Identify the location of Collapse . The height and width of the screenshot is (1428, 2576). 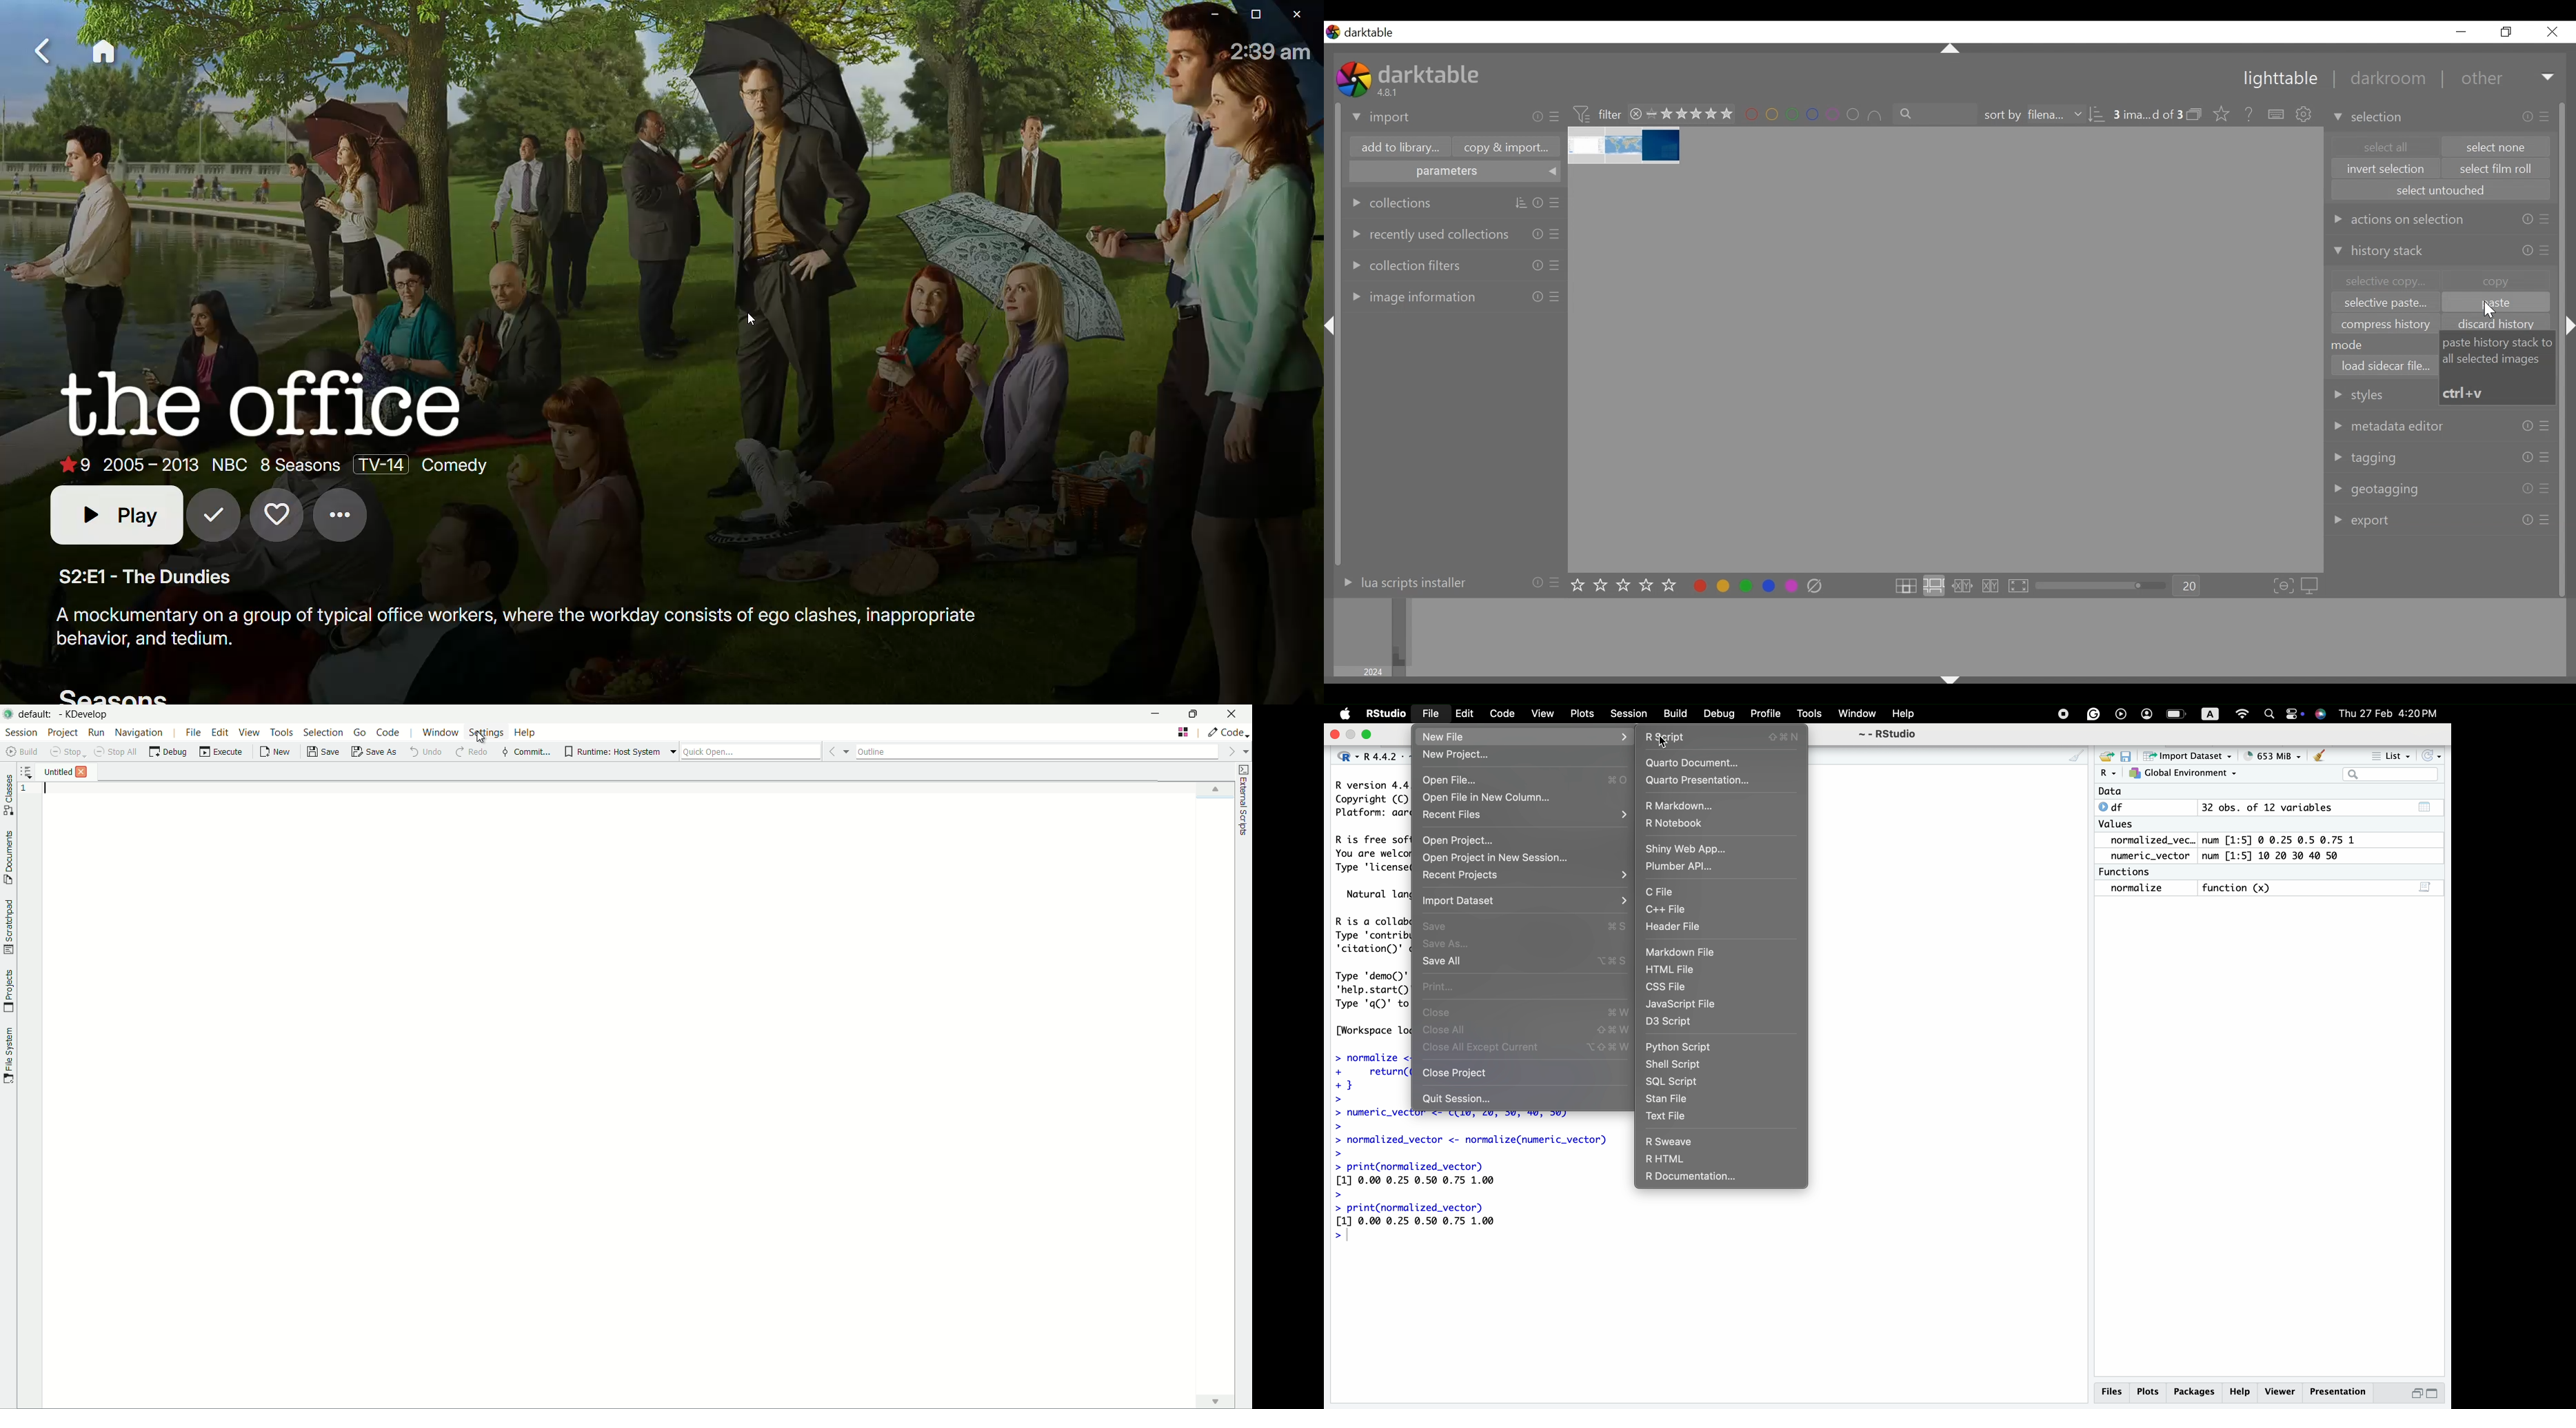
(2571, 326).